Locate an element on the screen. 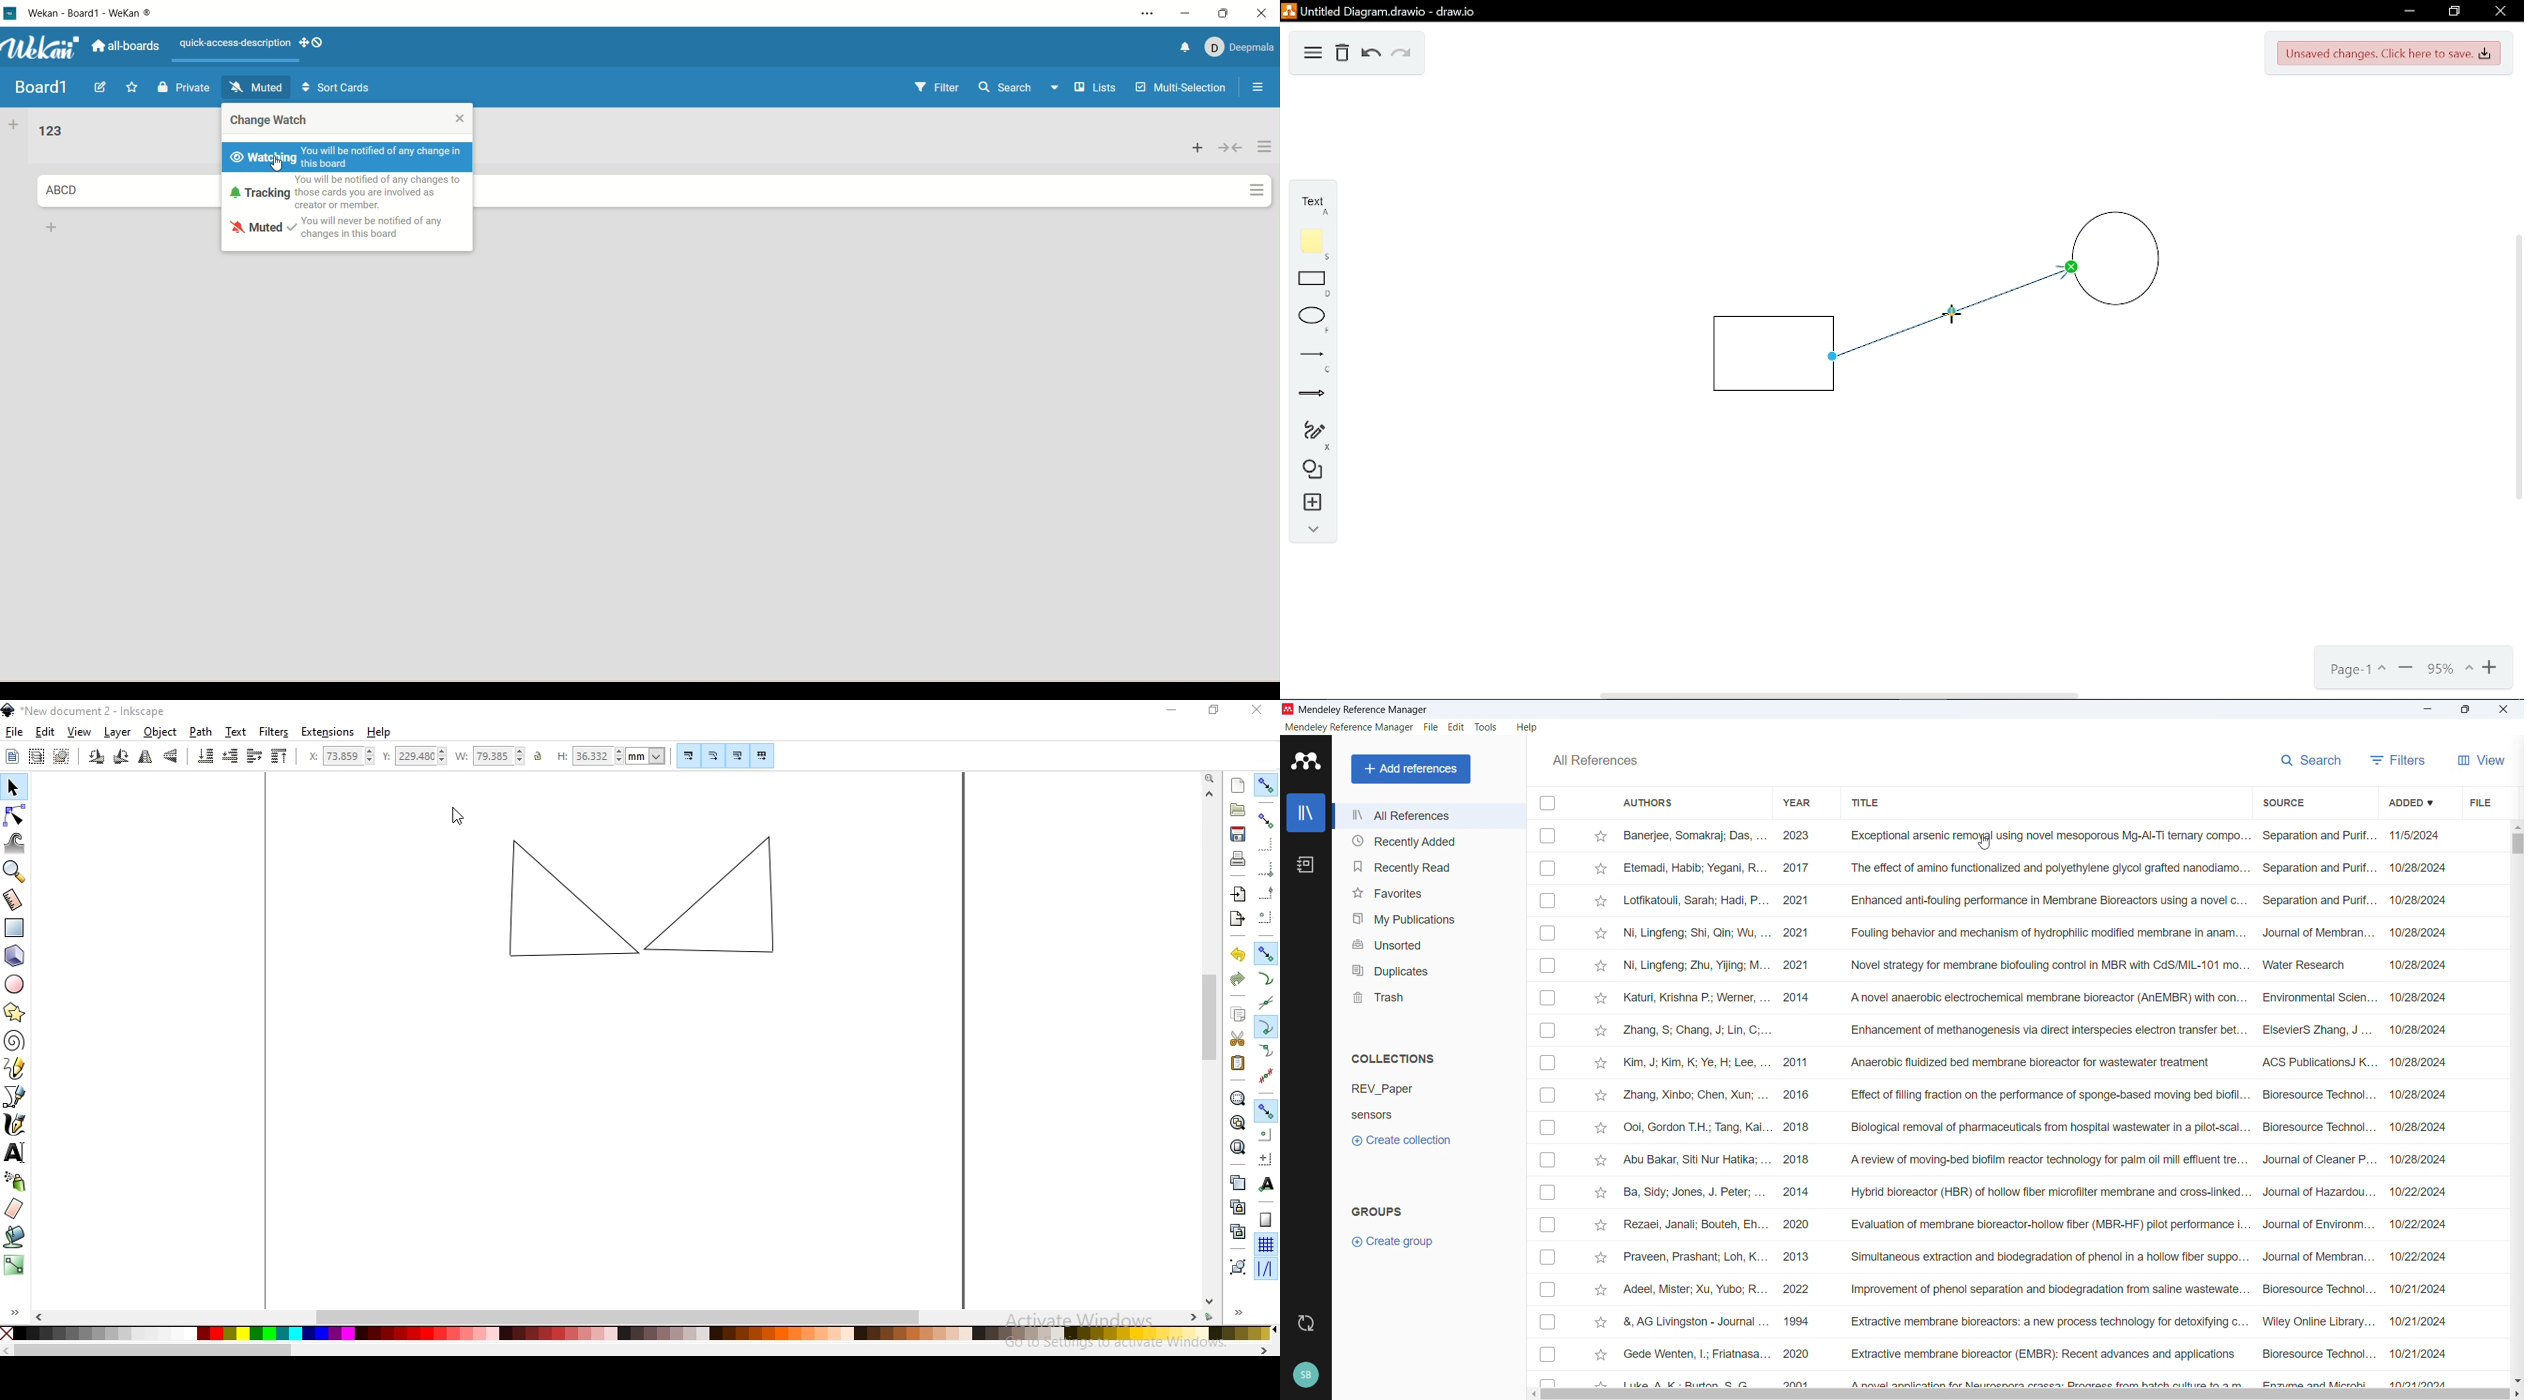  2013 is located at coordinates (1806, 1255).